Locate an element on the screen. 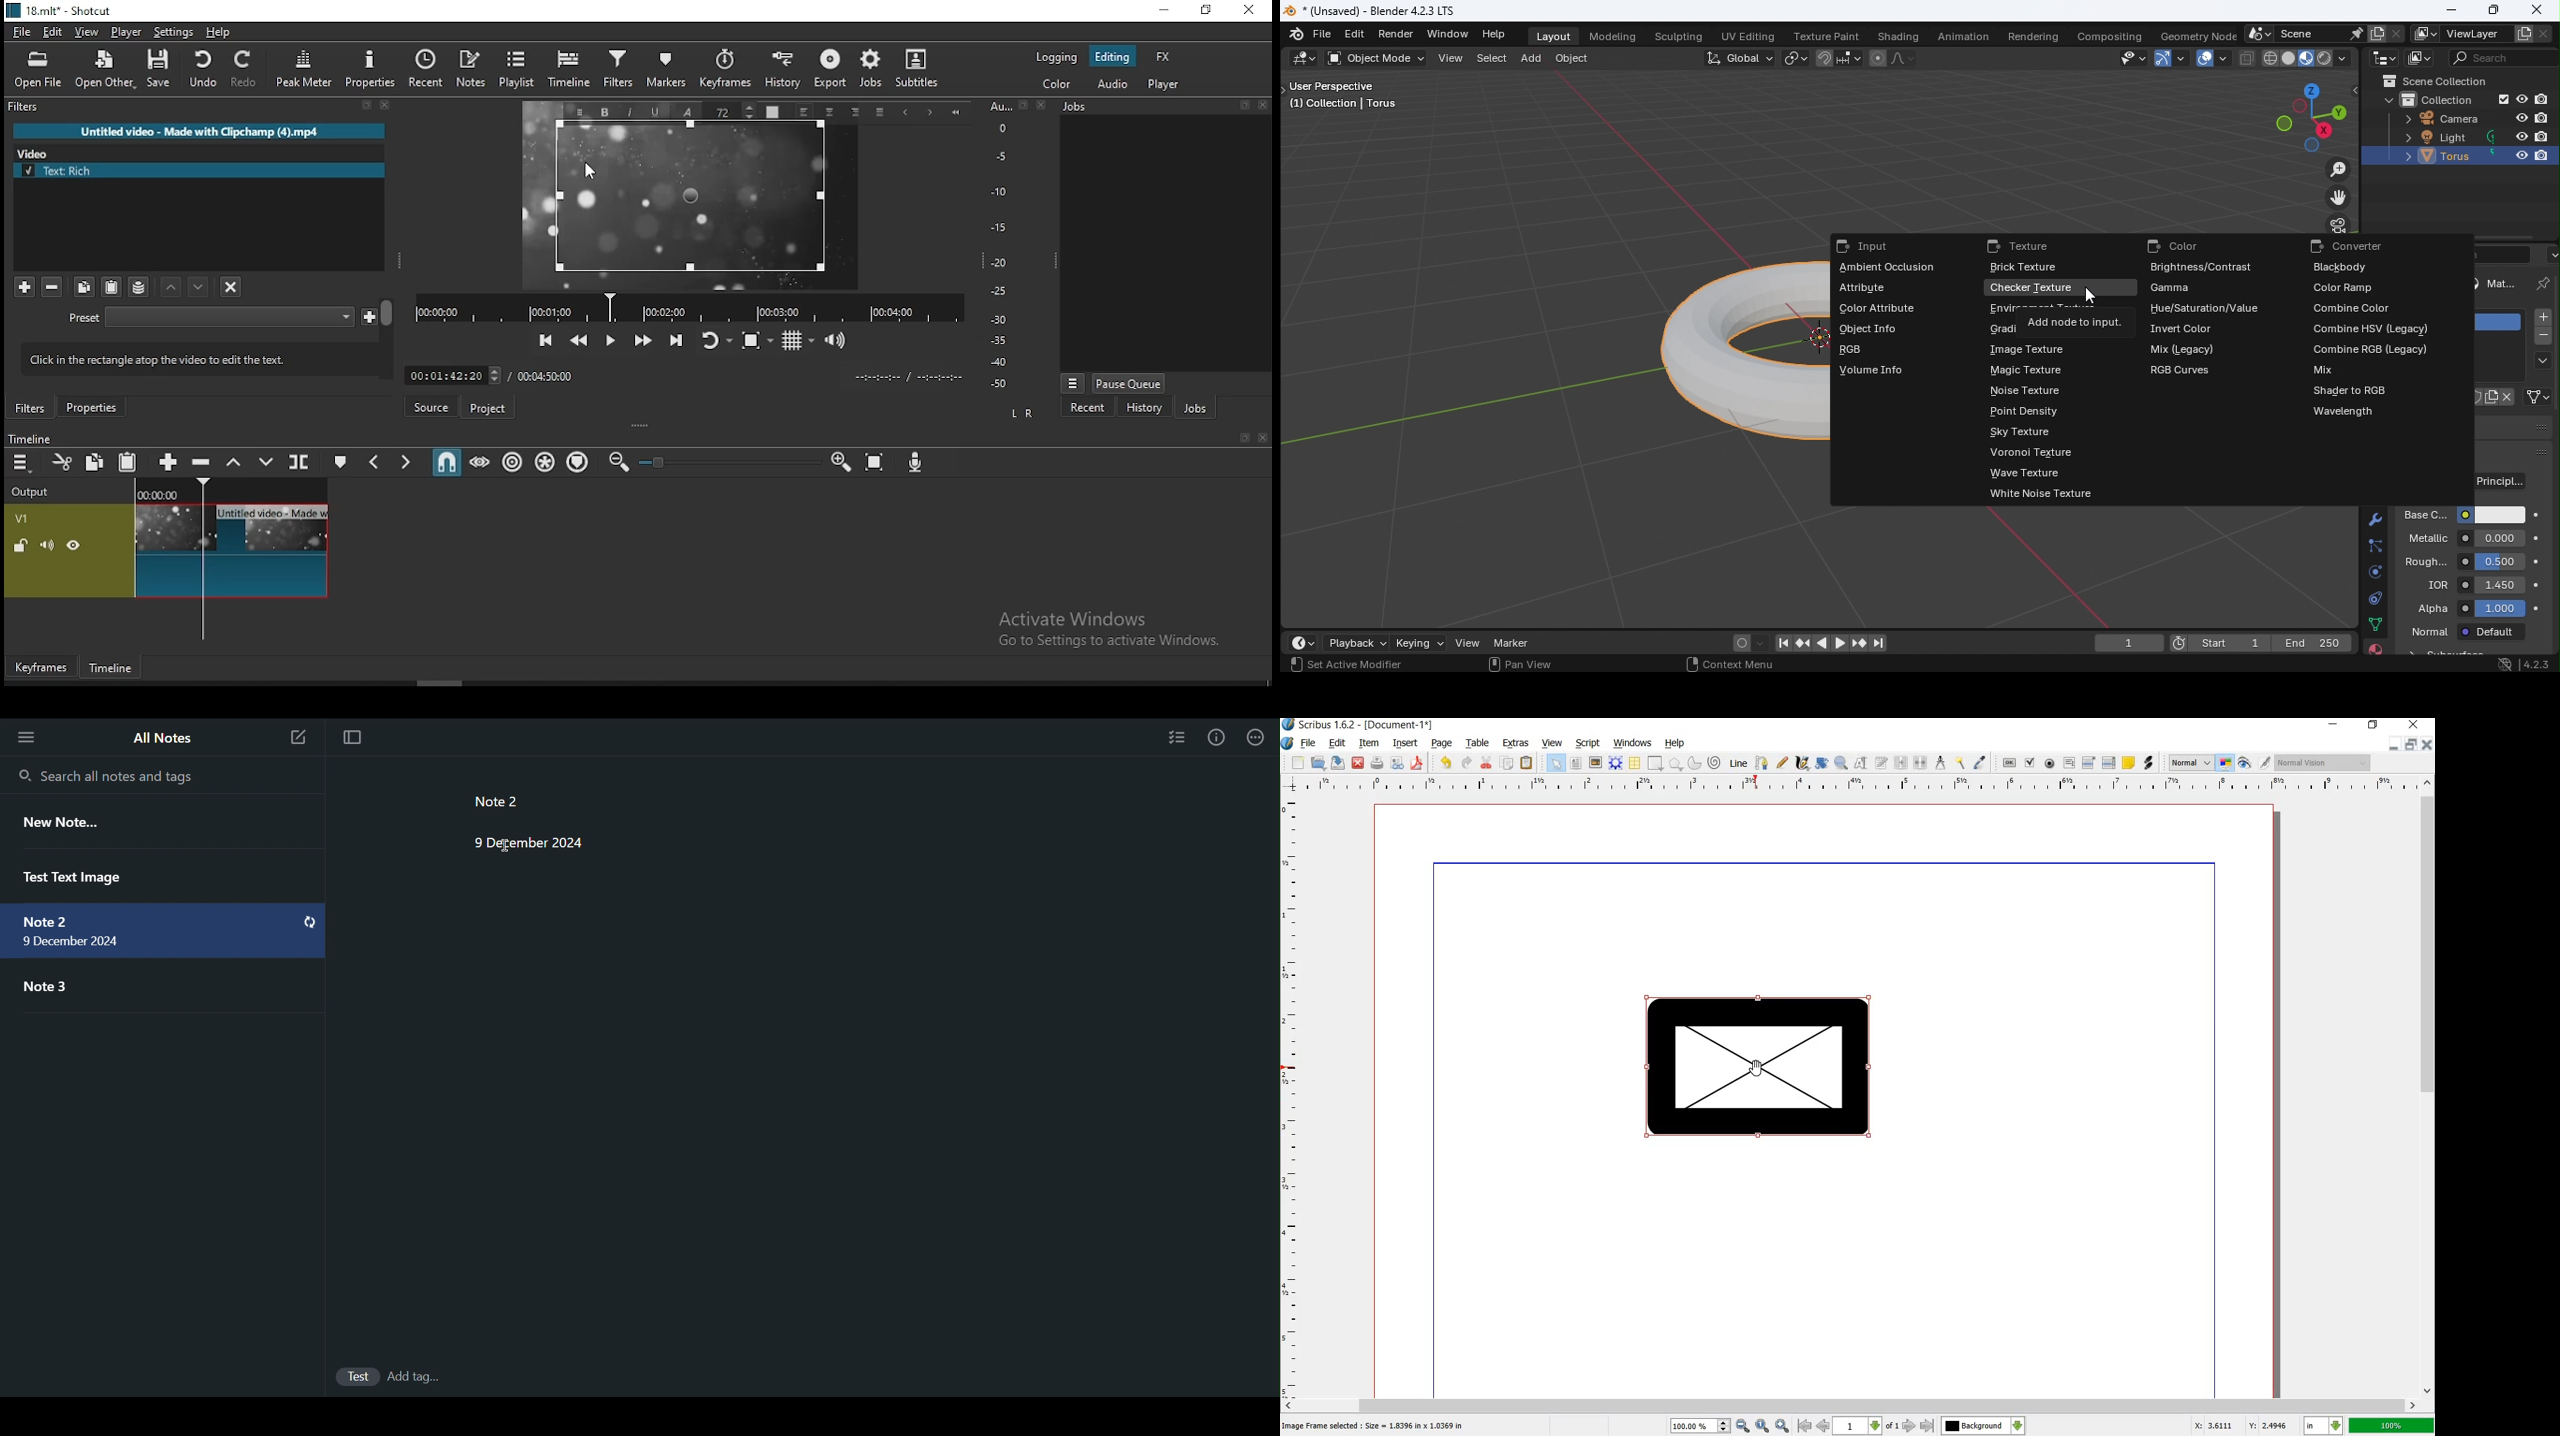 The image size is (2576, 1456). toggle zoom is located at coordinates (758, 340).